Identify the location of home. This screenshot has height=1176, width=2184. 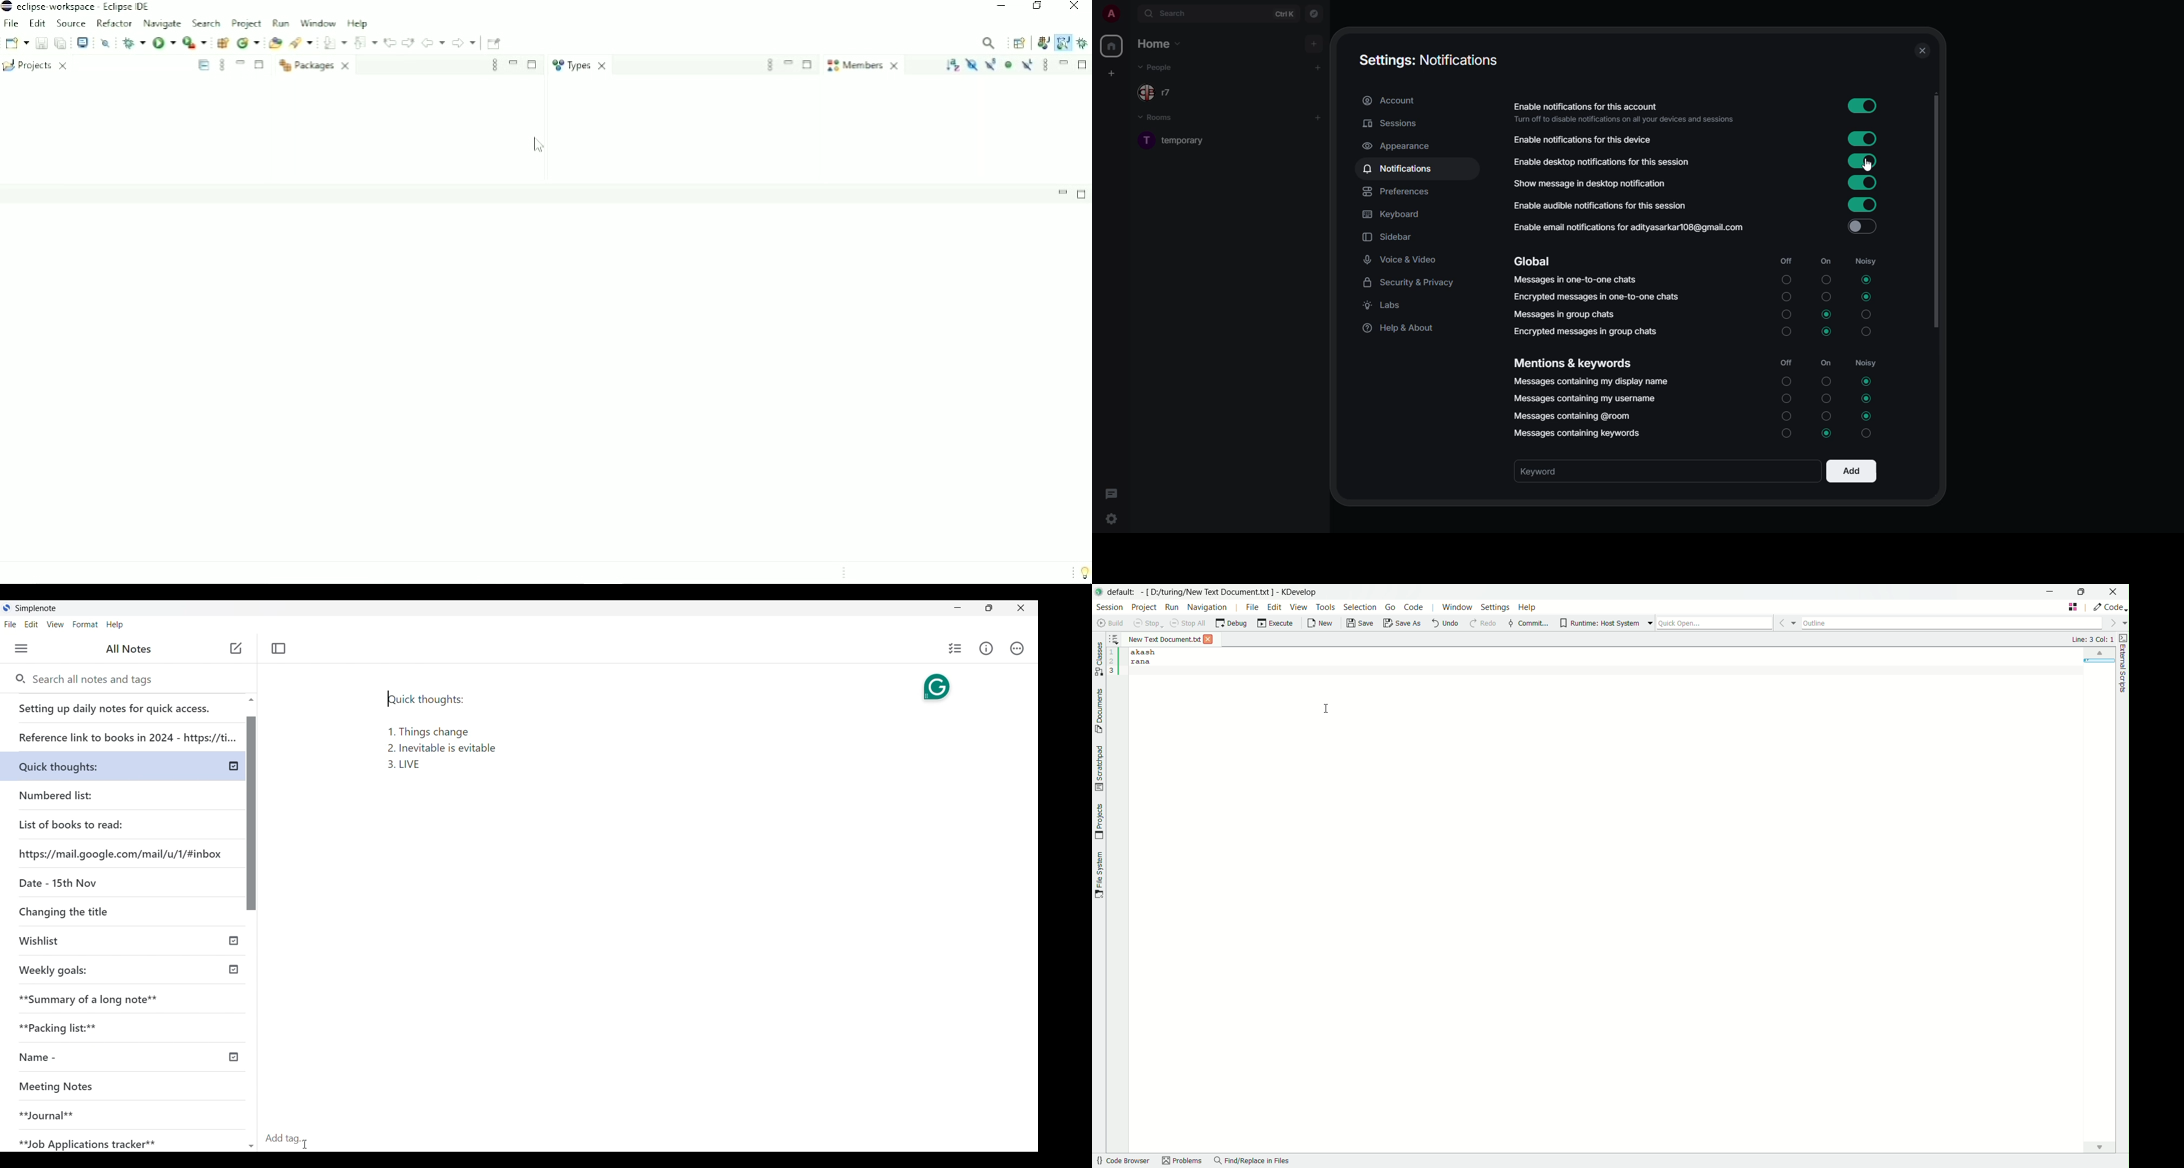
(1161, 43).